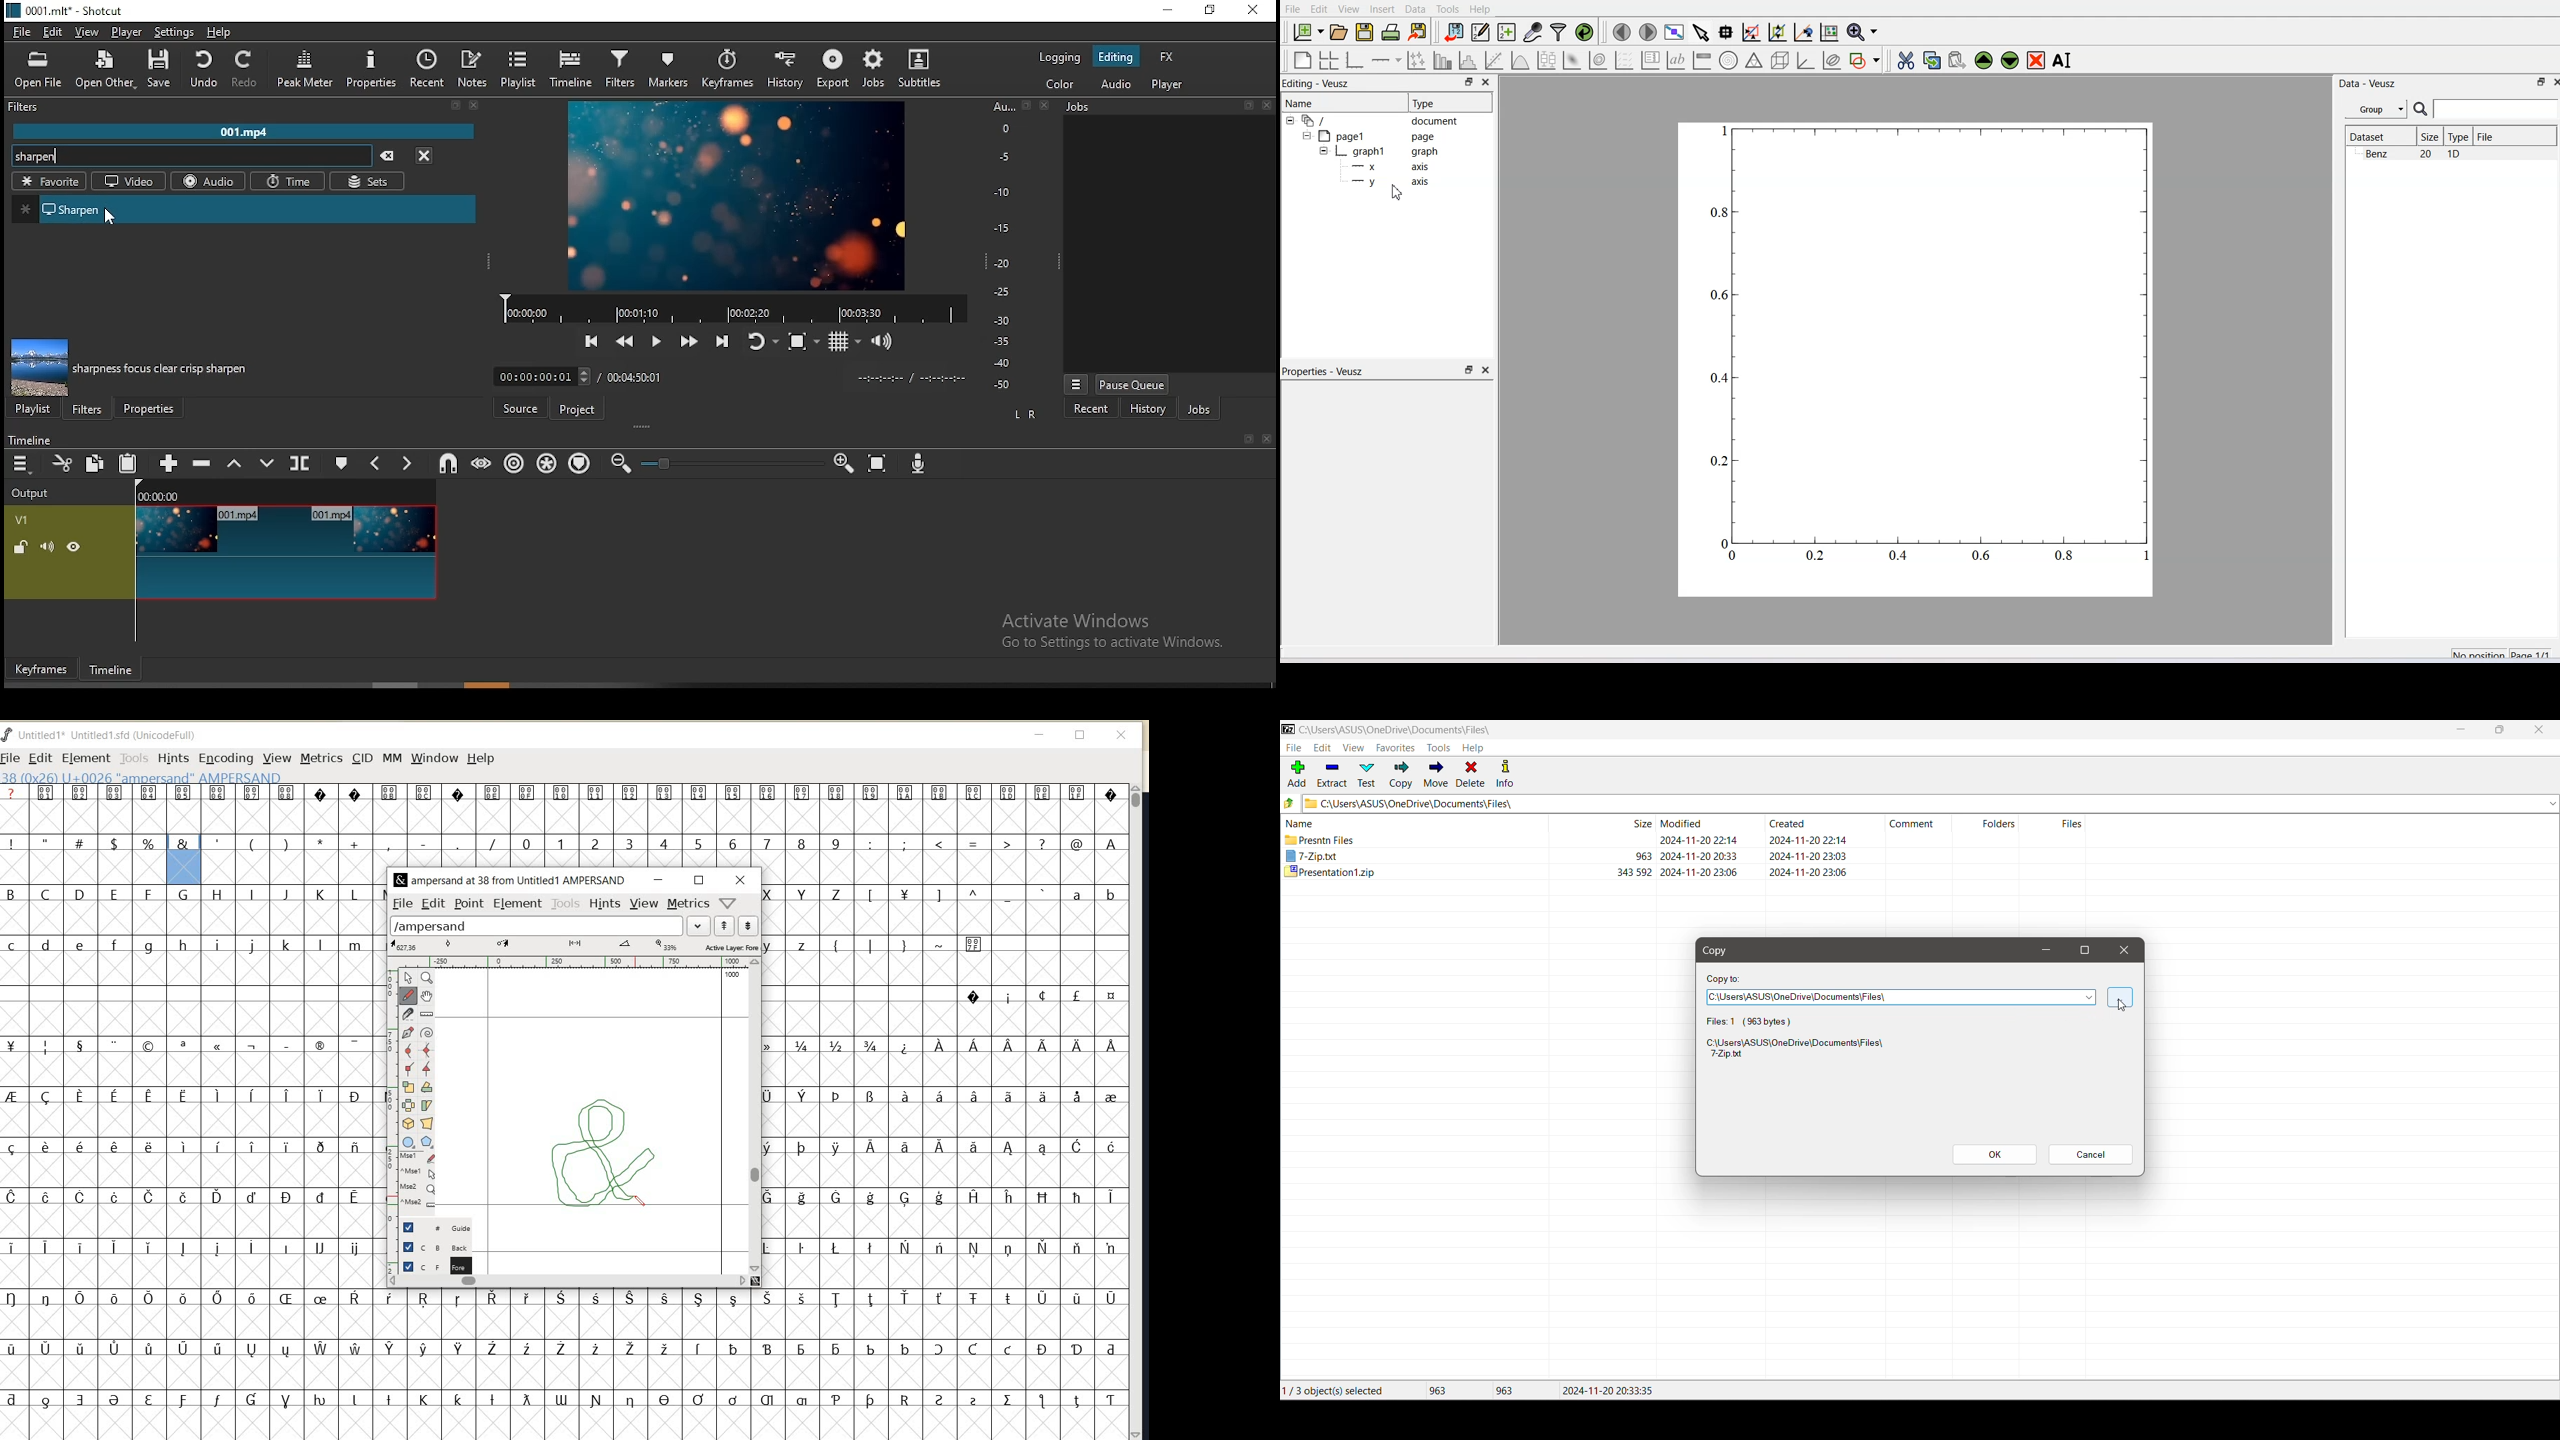 This screenshot has width=2576, height=1456. I want to click on timeline, so click(31, 437).